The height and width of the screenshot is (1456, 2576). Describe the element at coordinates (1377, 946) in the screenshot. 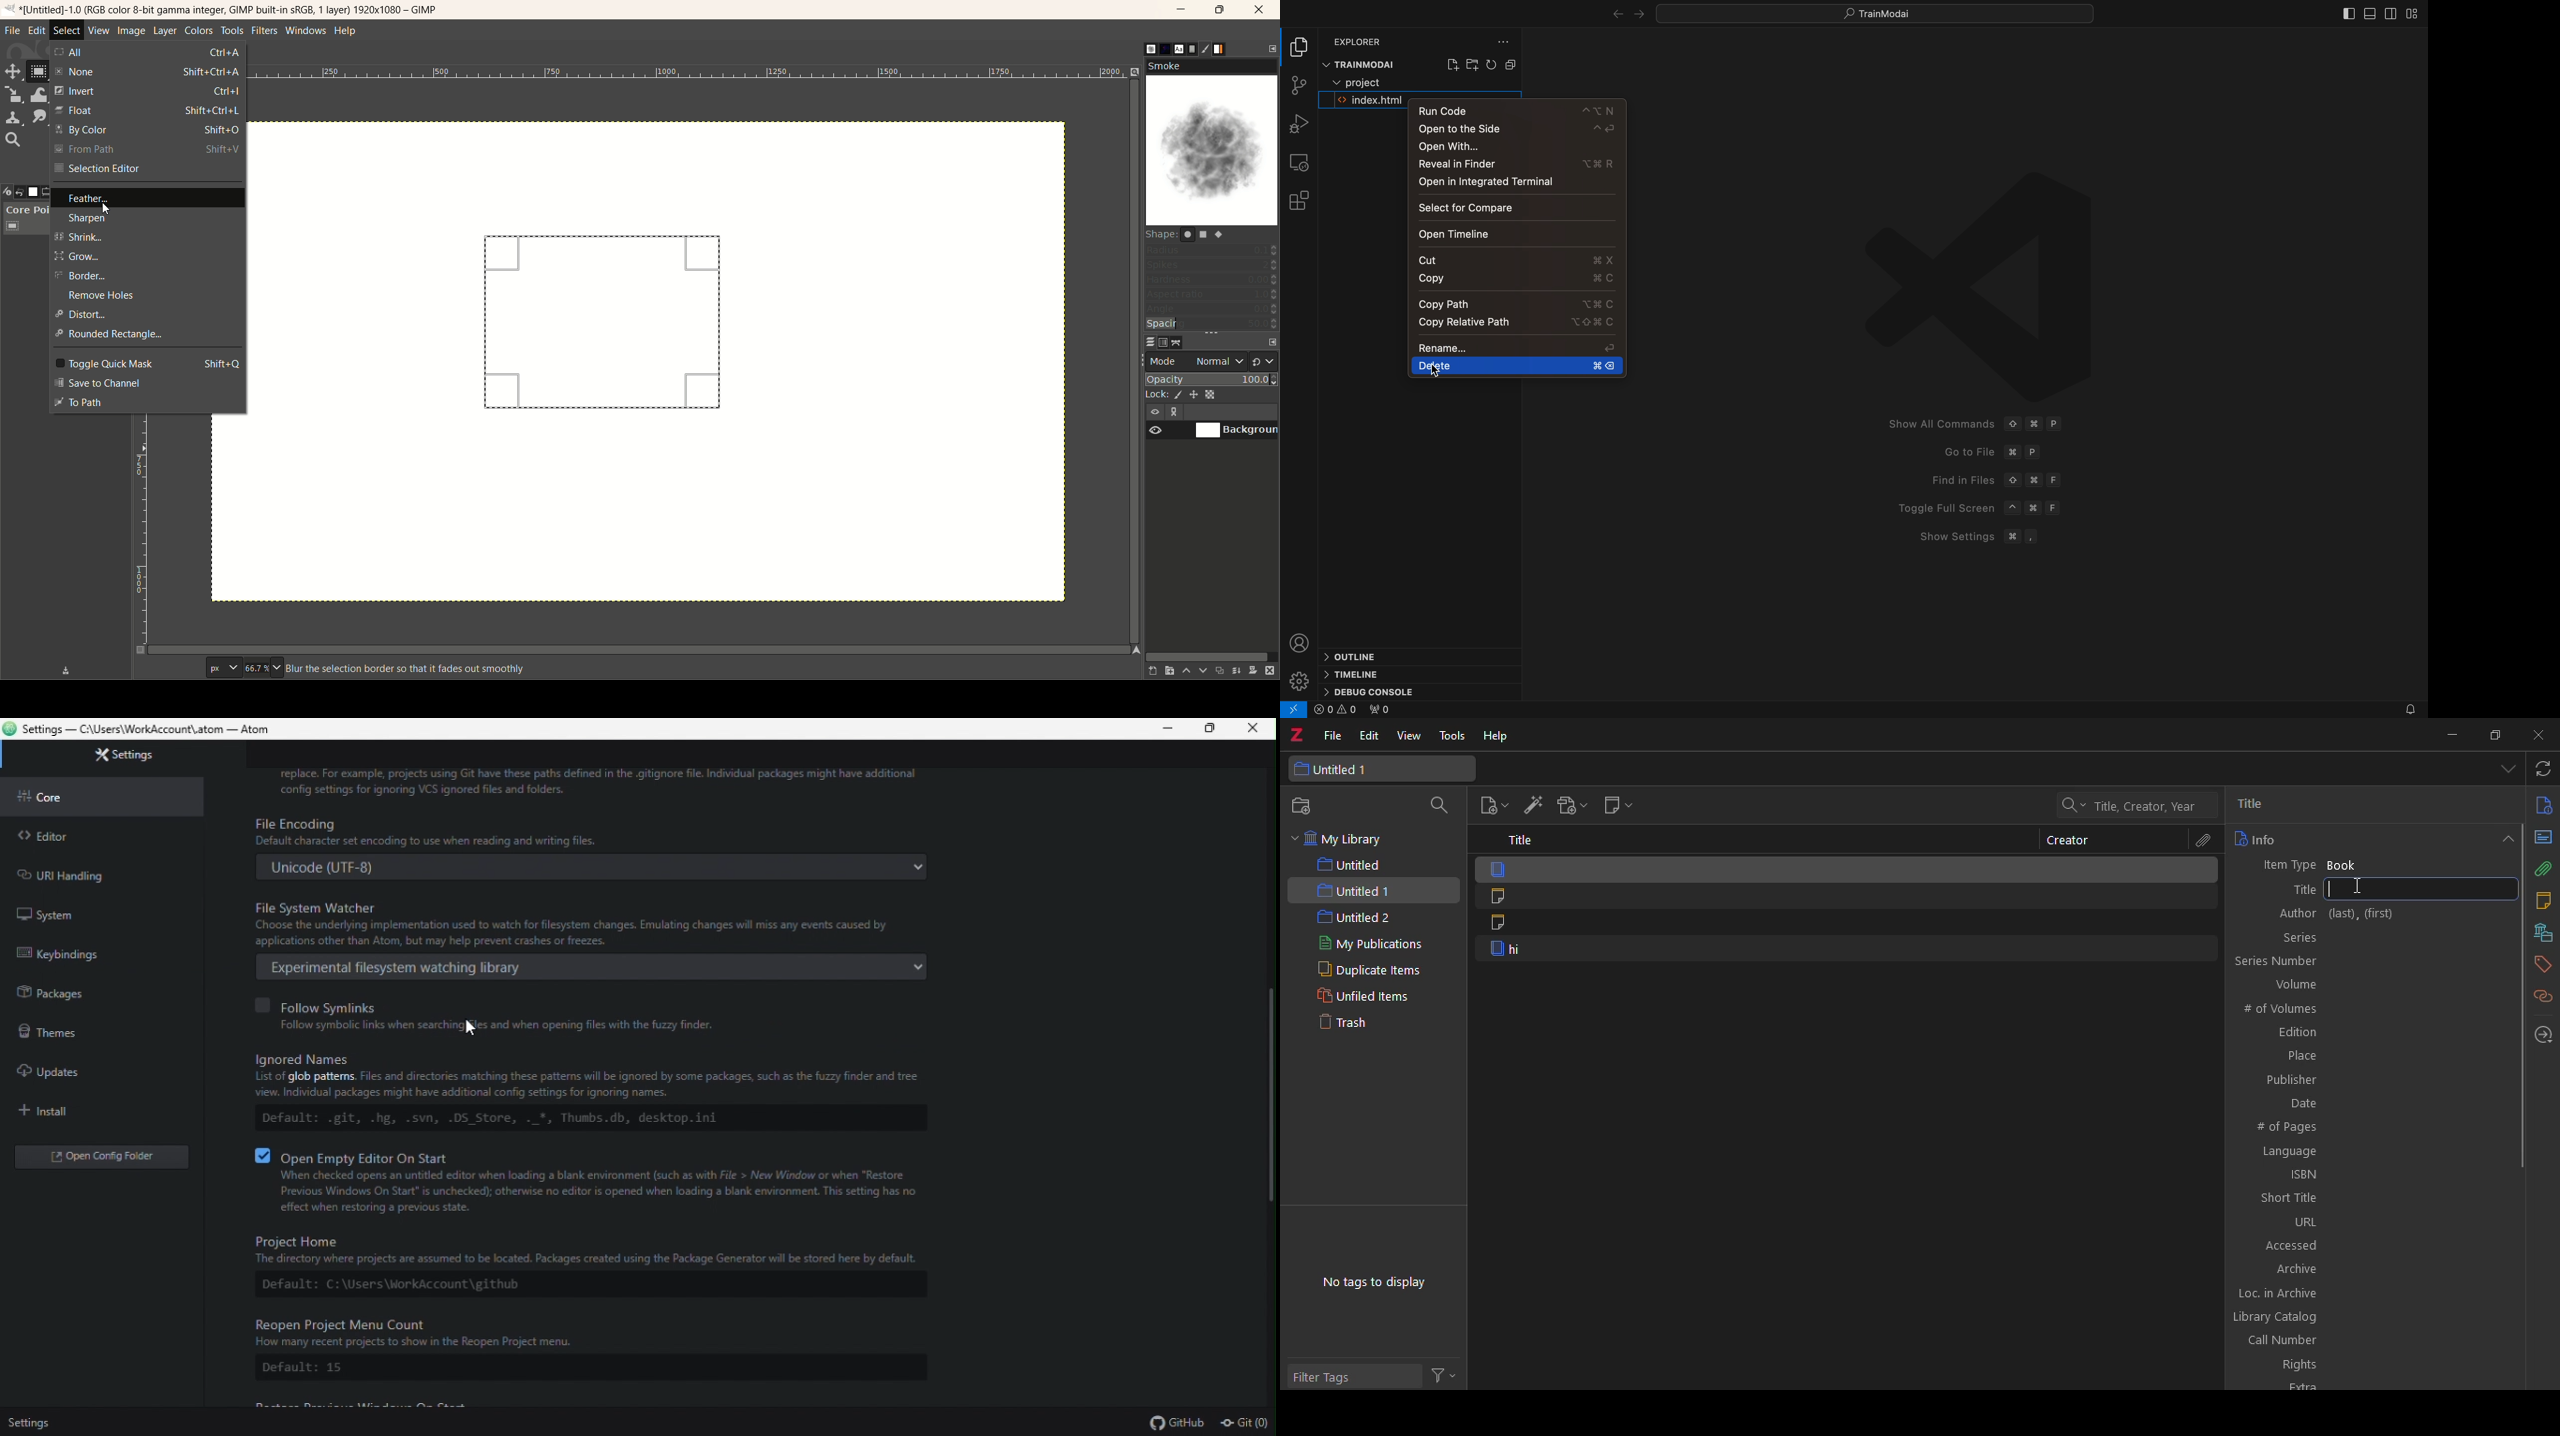

I see `my publications` at that location.